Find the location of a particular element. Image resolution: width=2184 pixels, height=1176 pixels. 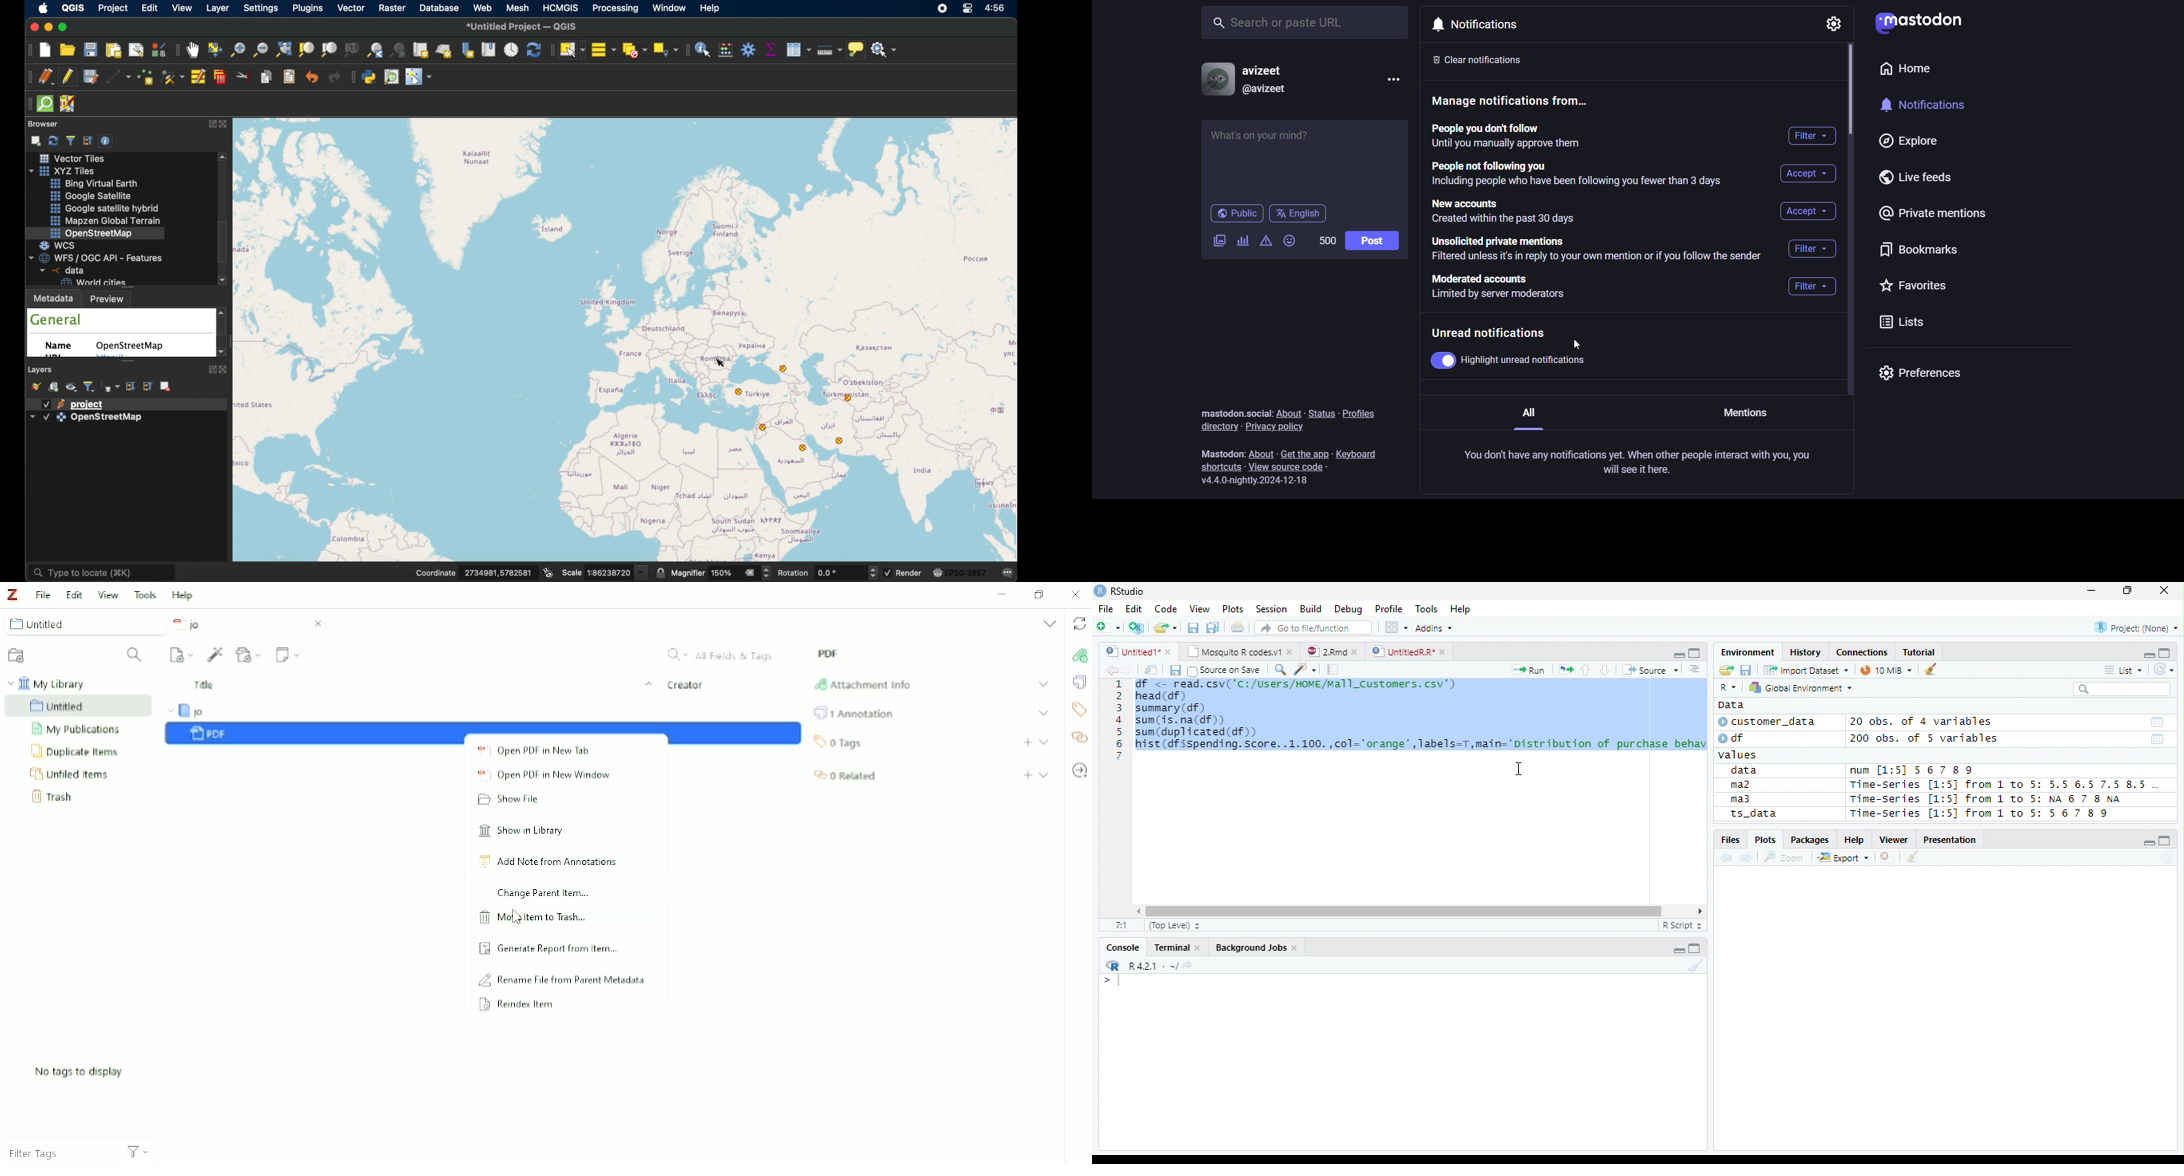

Add is located at coordinates (1028, 776).